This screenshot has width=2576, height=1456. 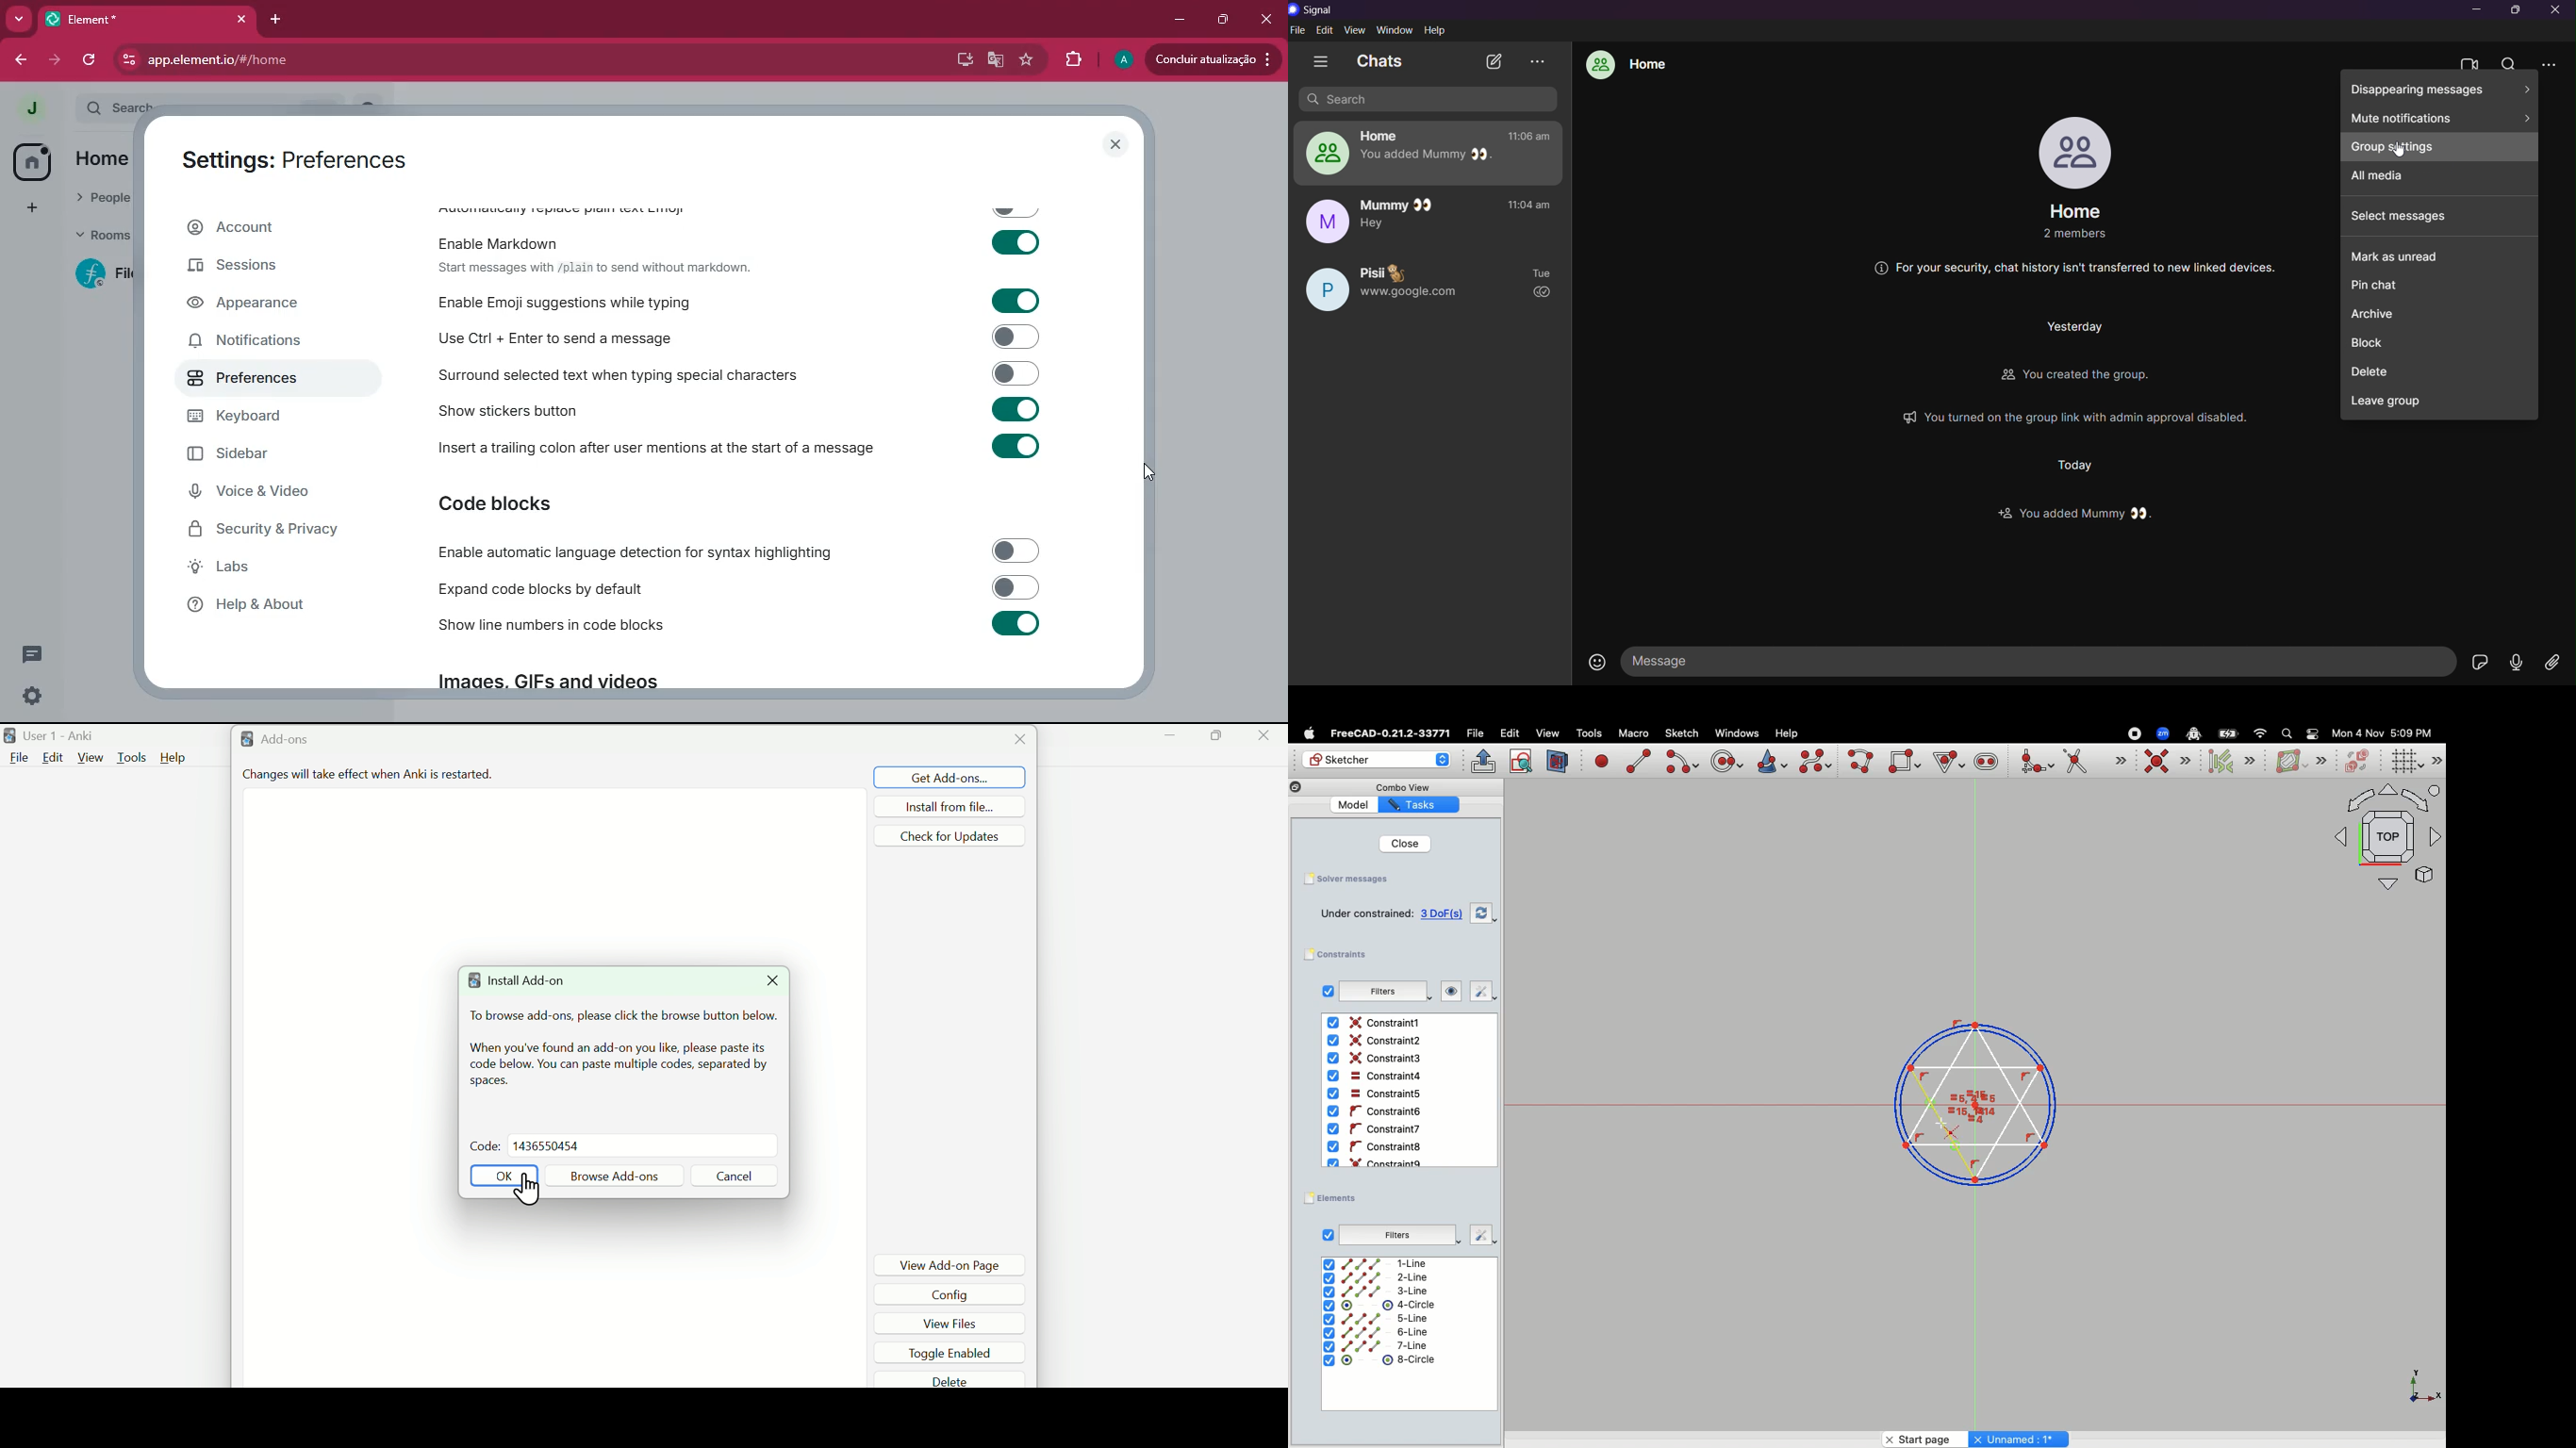 What do you see at coordinates (615, 1175) in the screenshot?
I see `Browse add Ons` at bounding box center [615, 1175].